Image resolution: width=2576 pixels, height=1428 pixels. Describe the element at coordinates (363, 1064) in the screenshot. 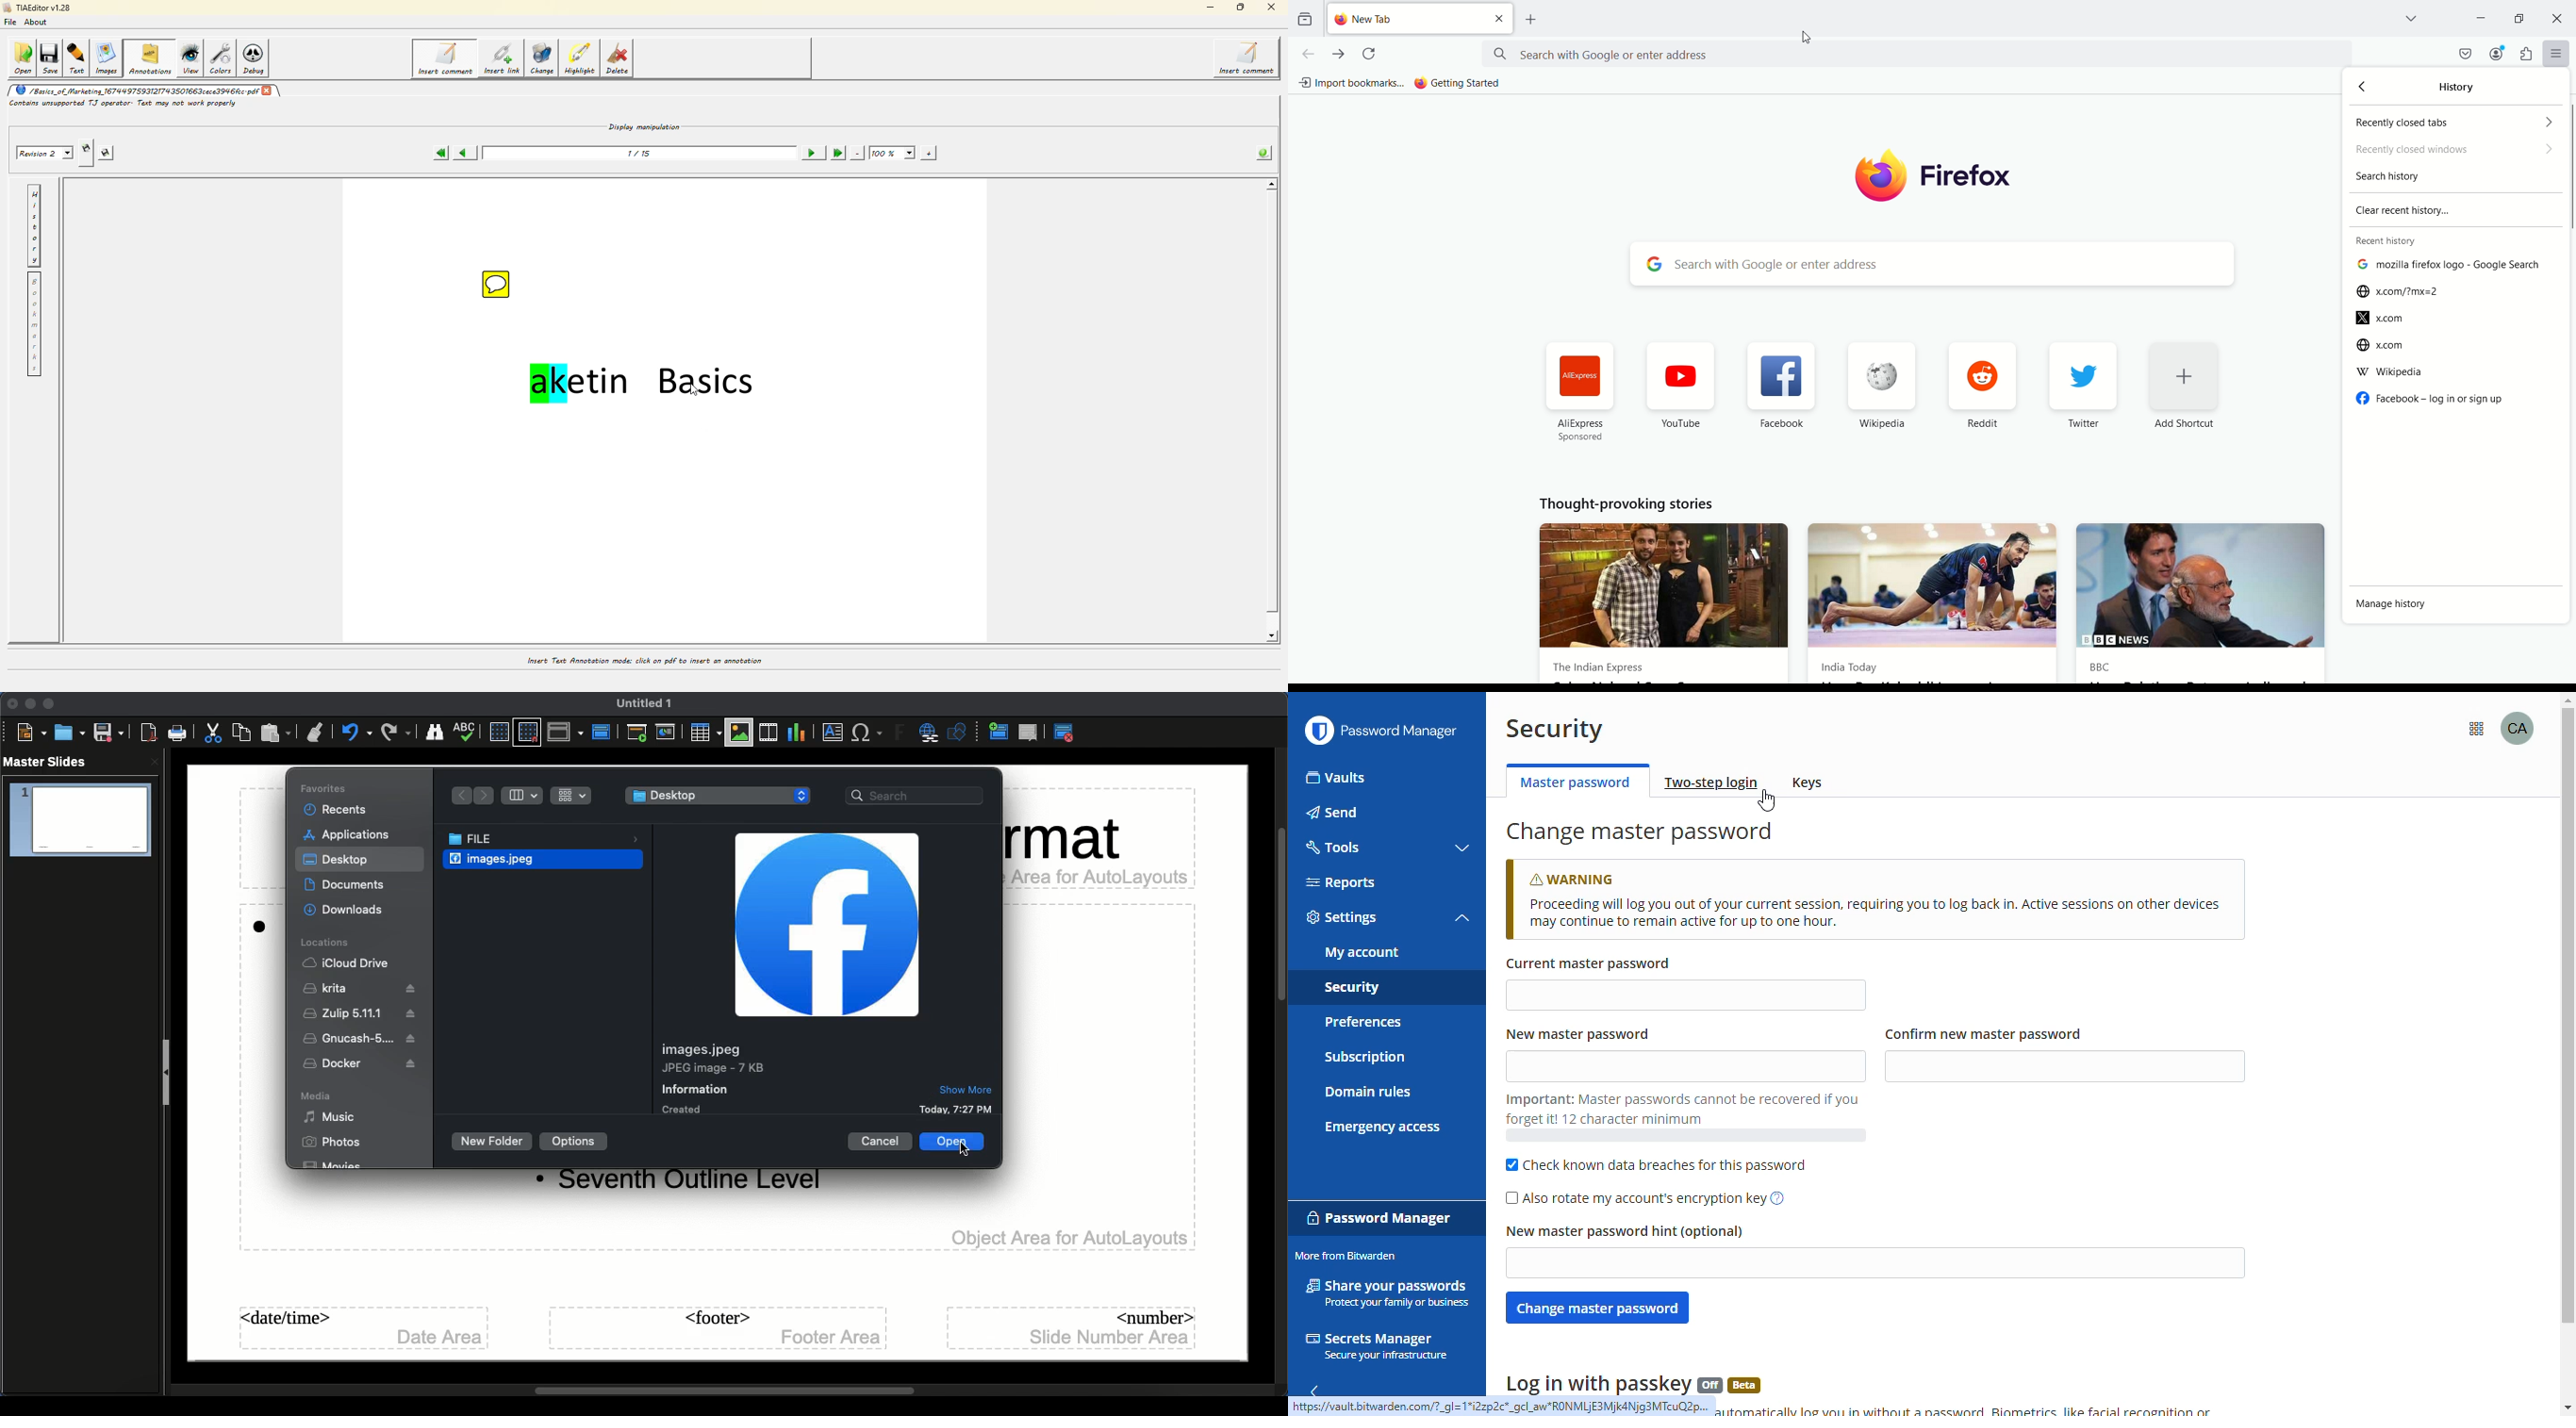

I see `Docker` at that location.